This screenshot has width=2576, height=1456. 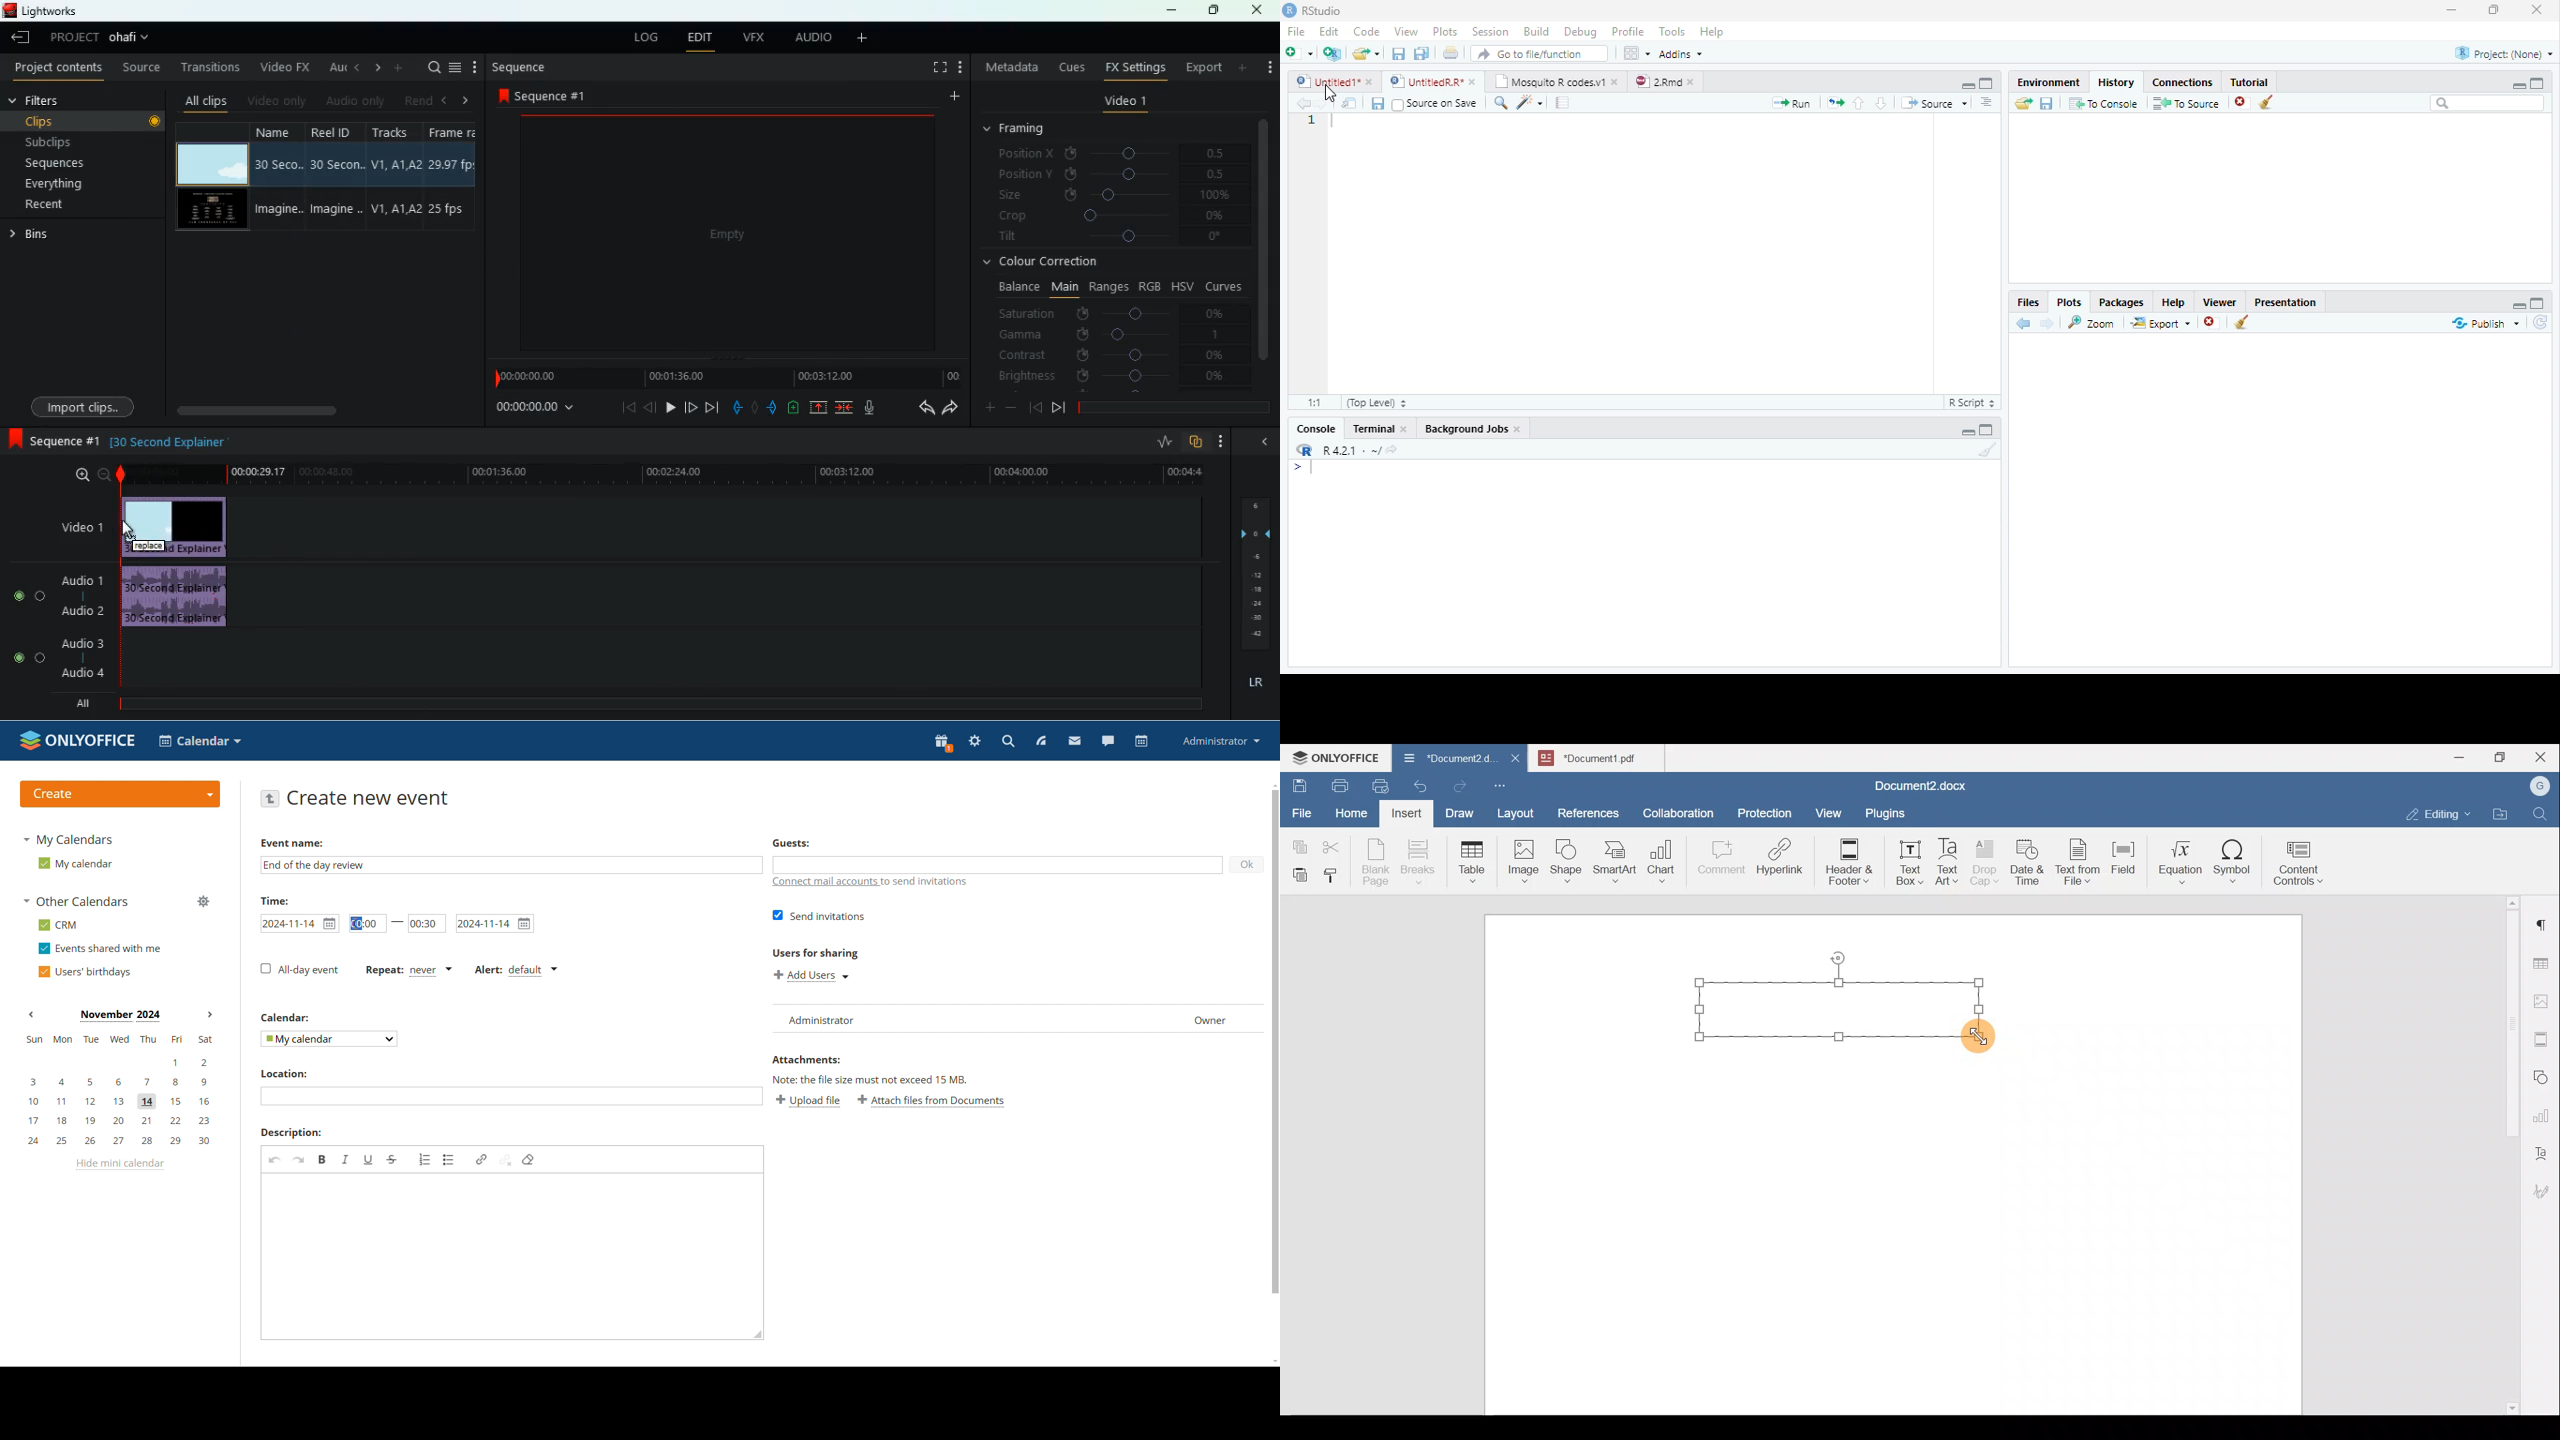 I want to click on back, so click(x=23, y=39).